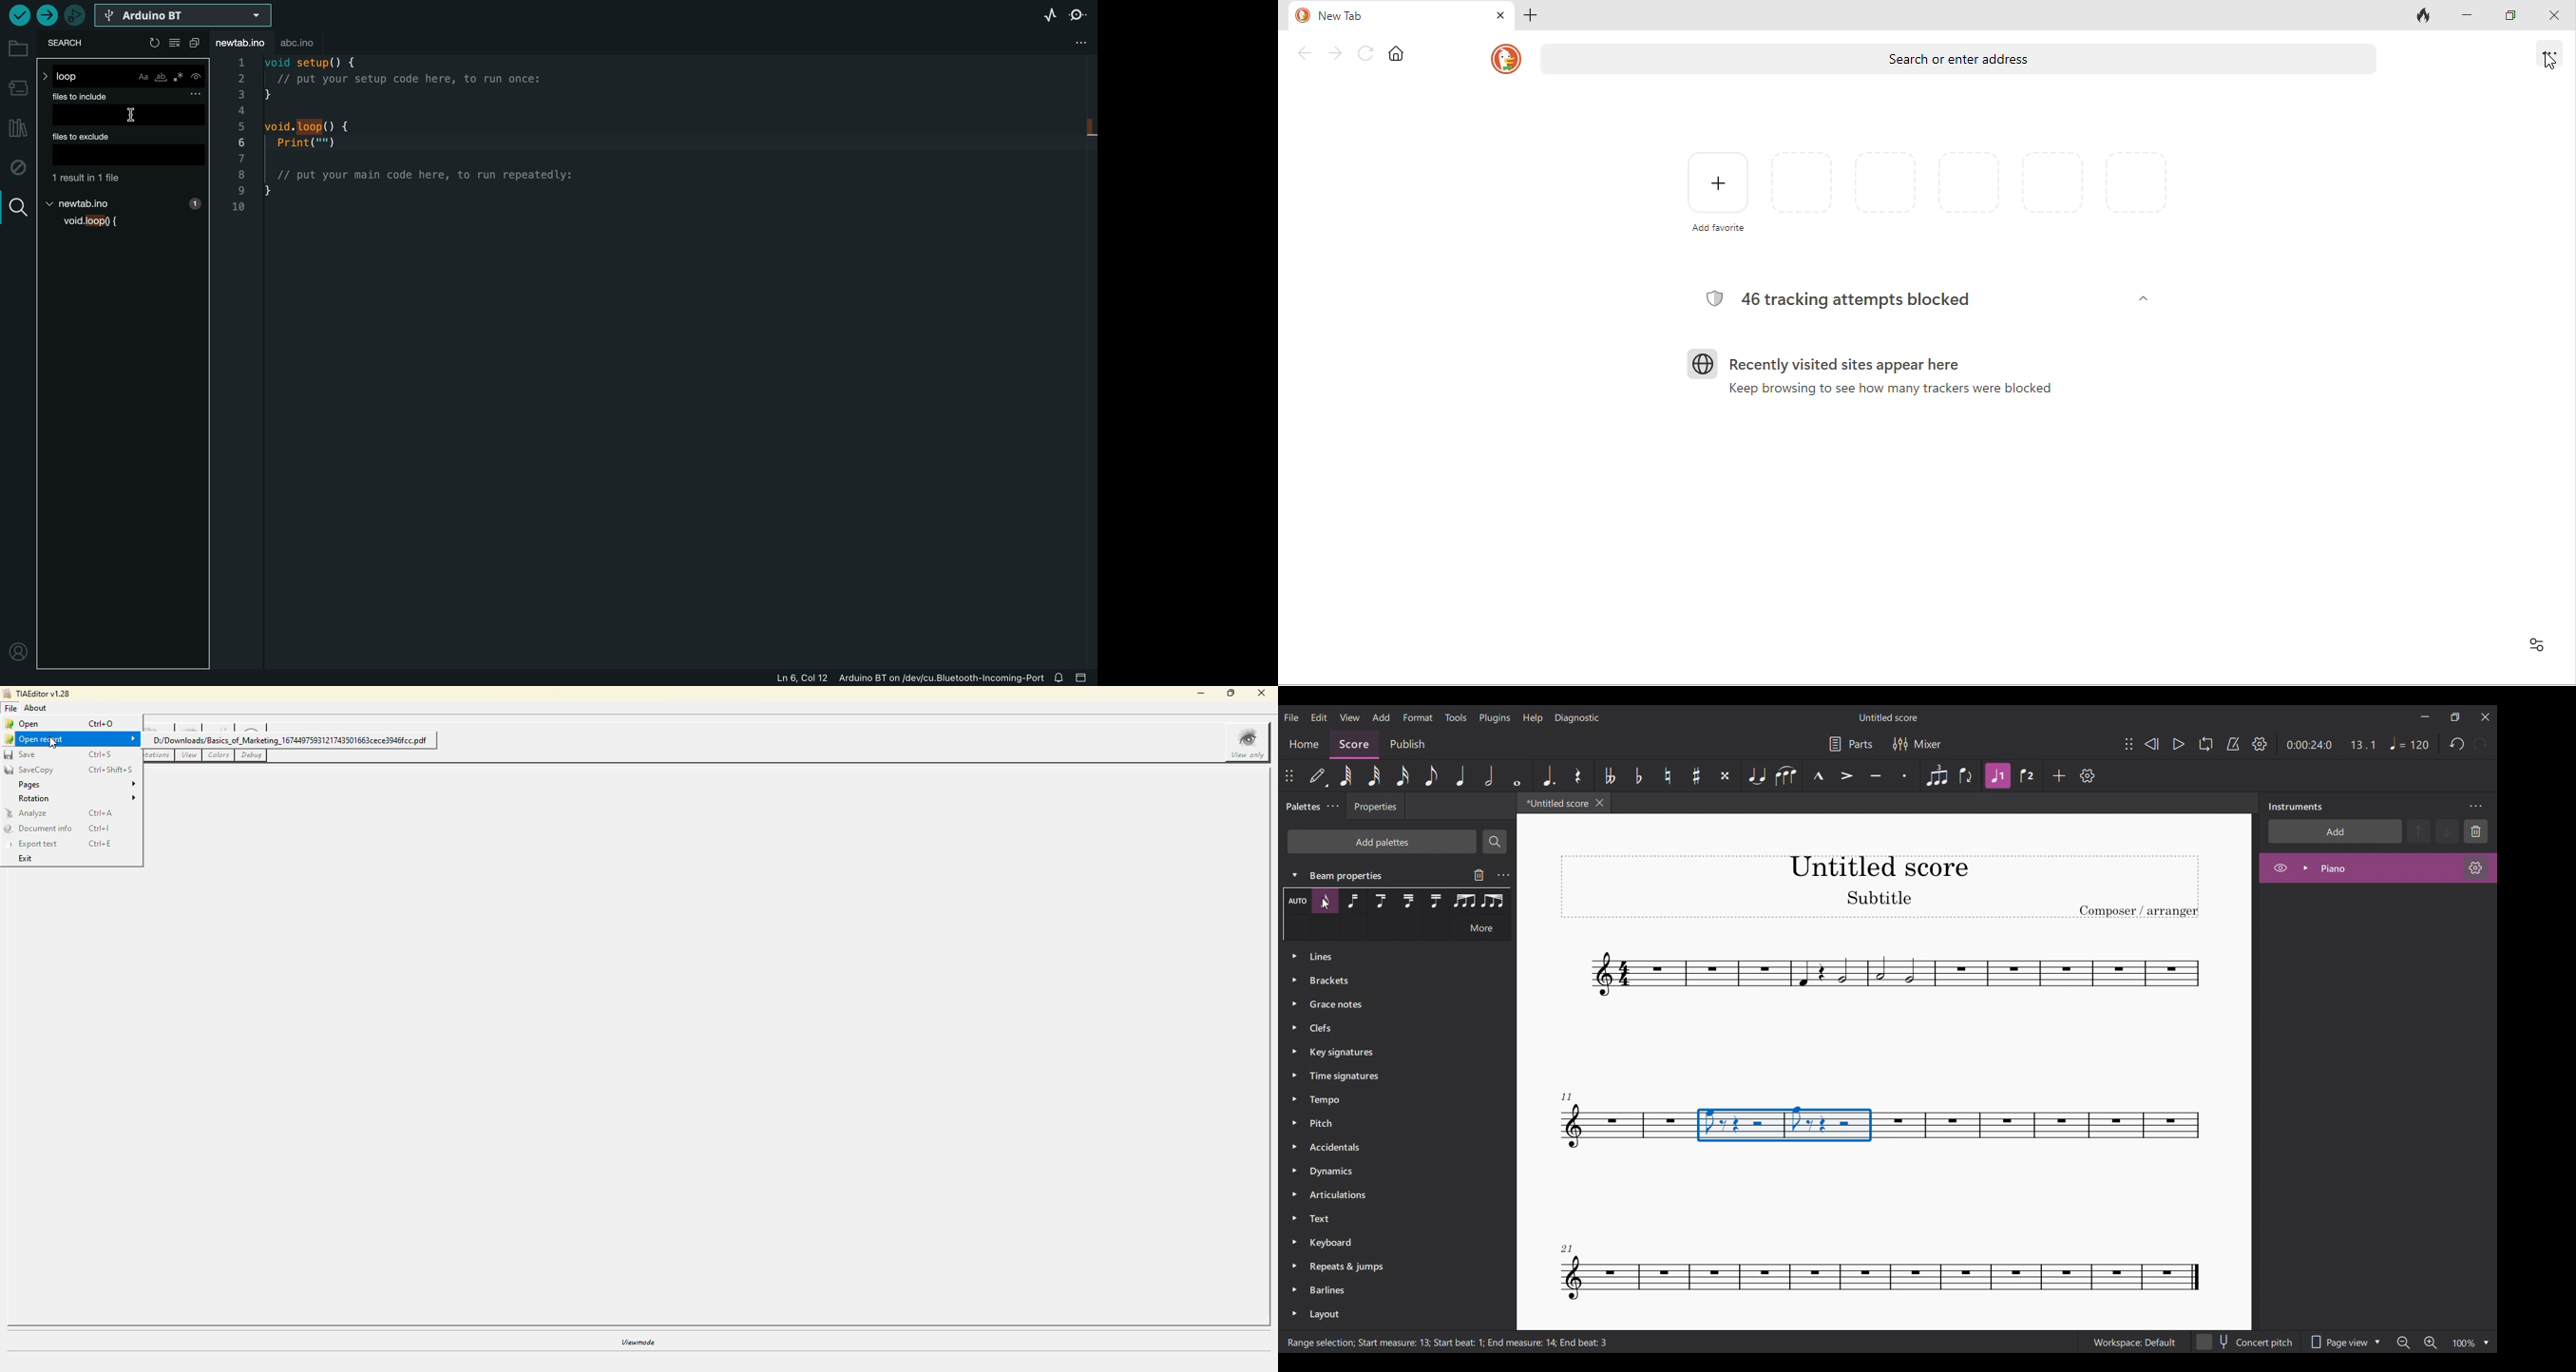 This screenshot has height=1372, width=2576. I want to click on option, so click(2537, 646).